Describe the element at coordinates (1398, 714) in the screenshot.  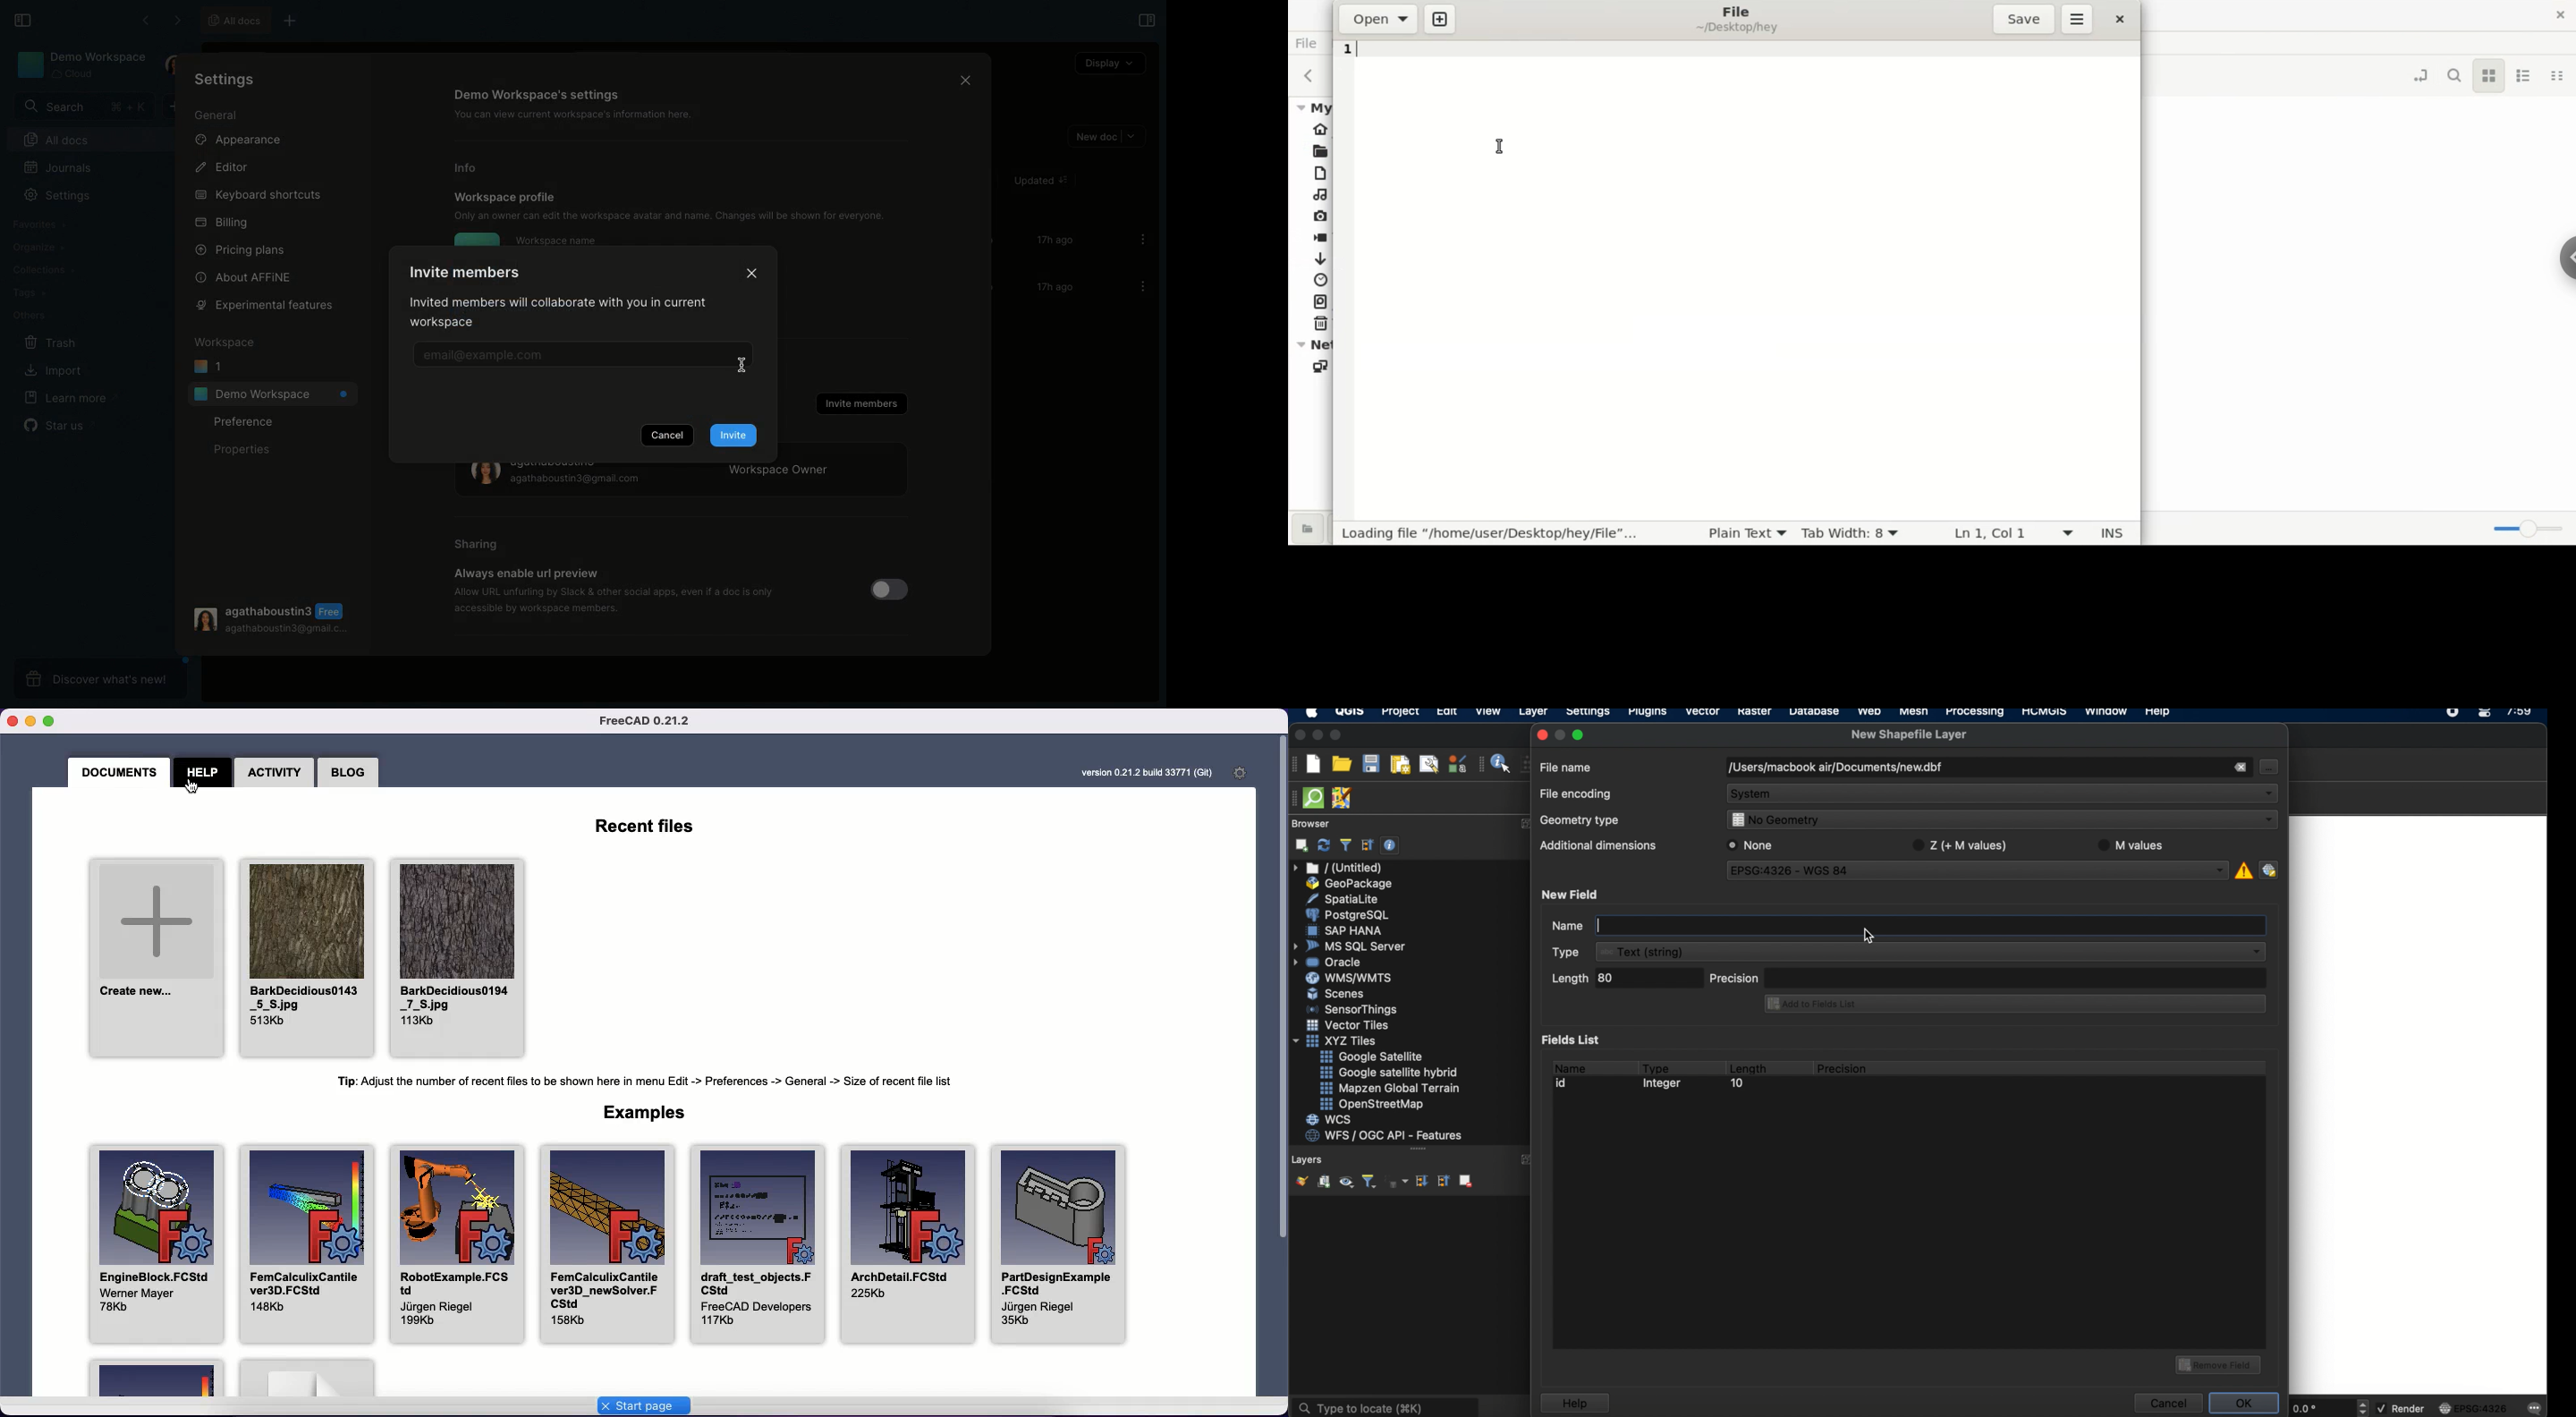
I see `project` at that location.